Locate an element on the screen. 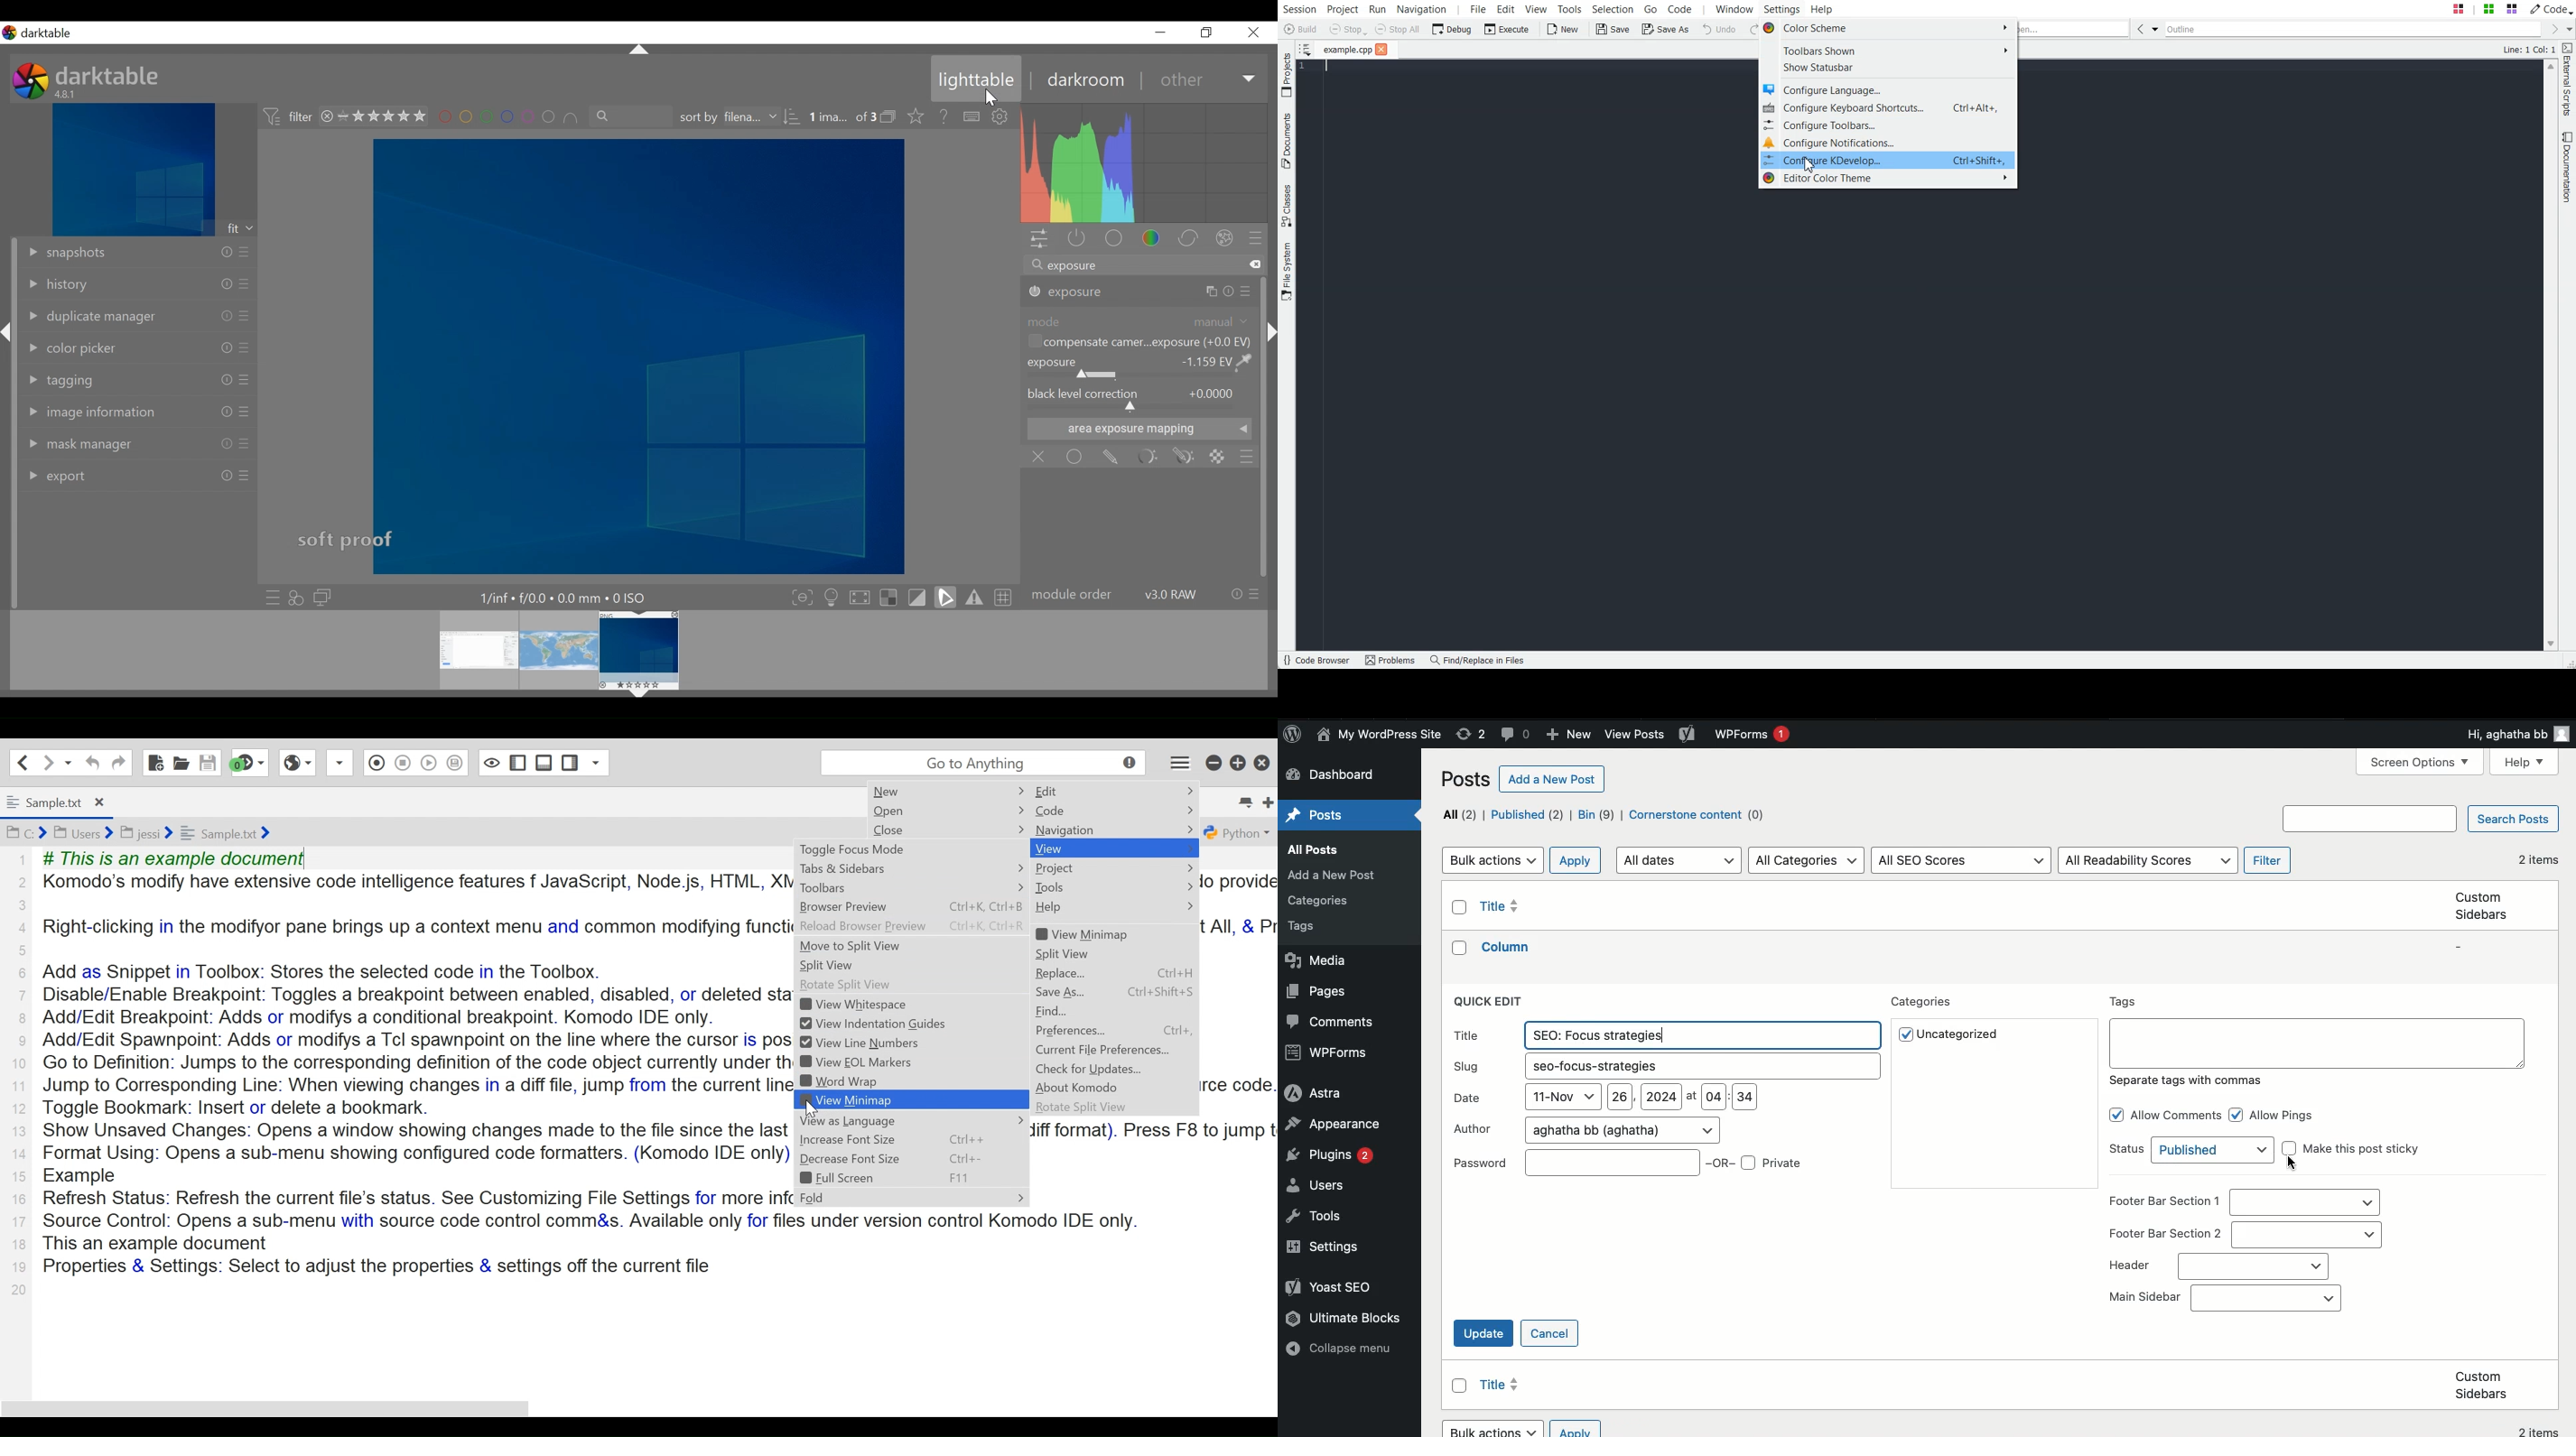  Stop Recording Macro is located at coordinates (376, 762).